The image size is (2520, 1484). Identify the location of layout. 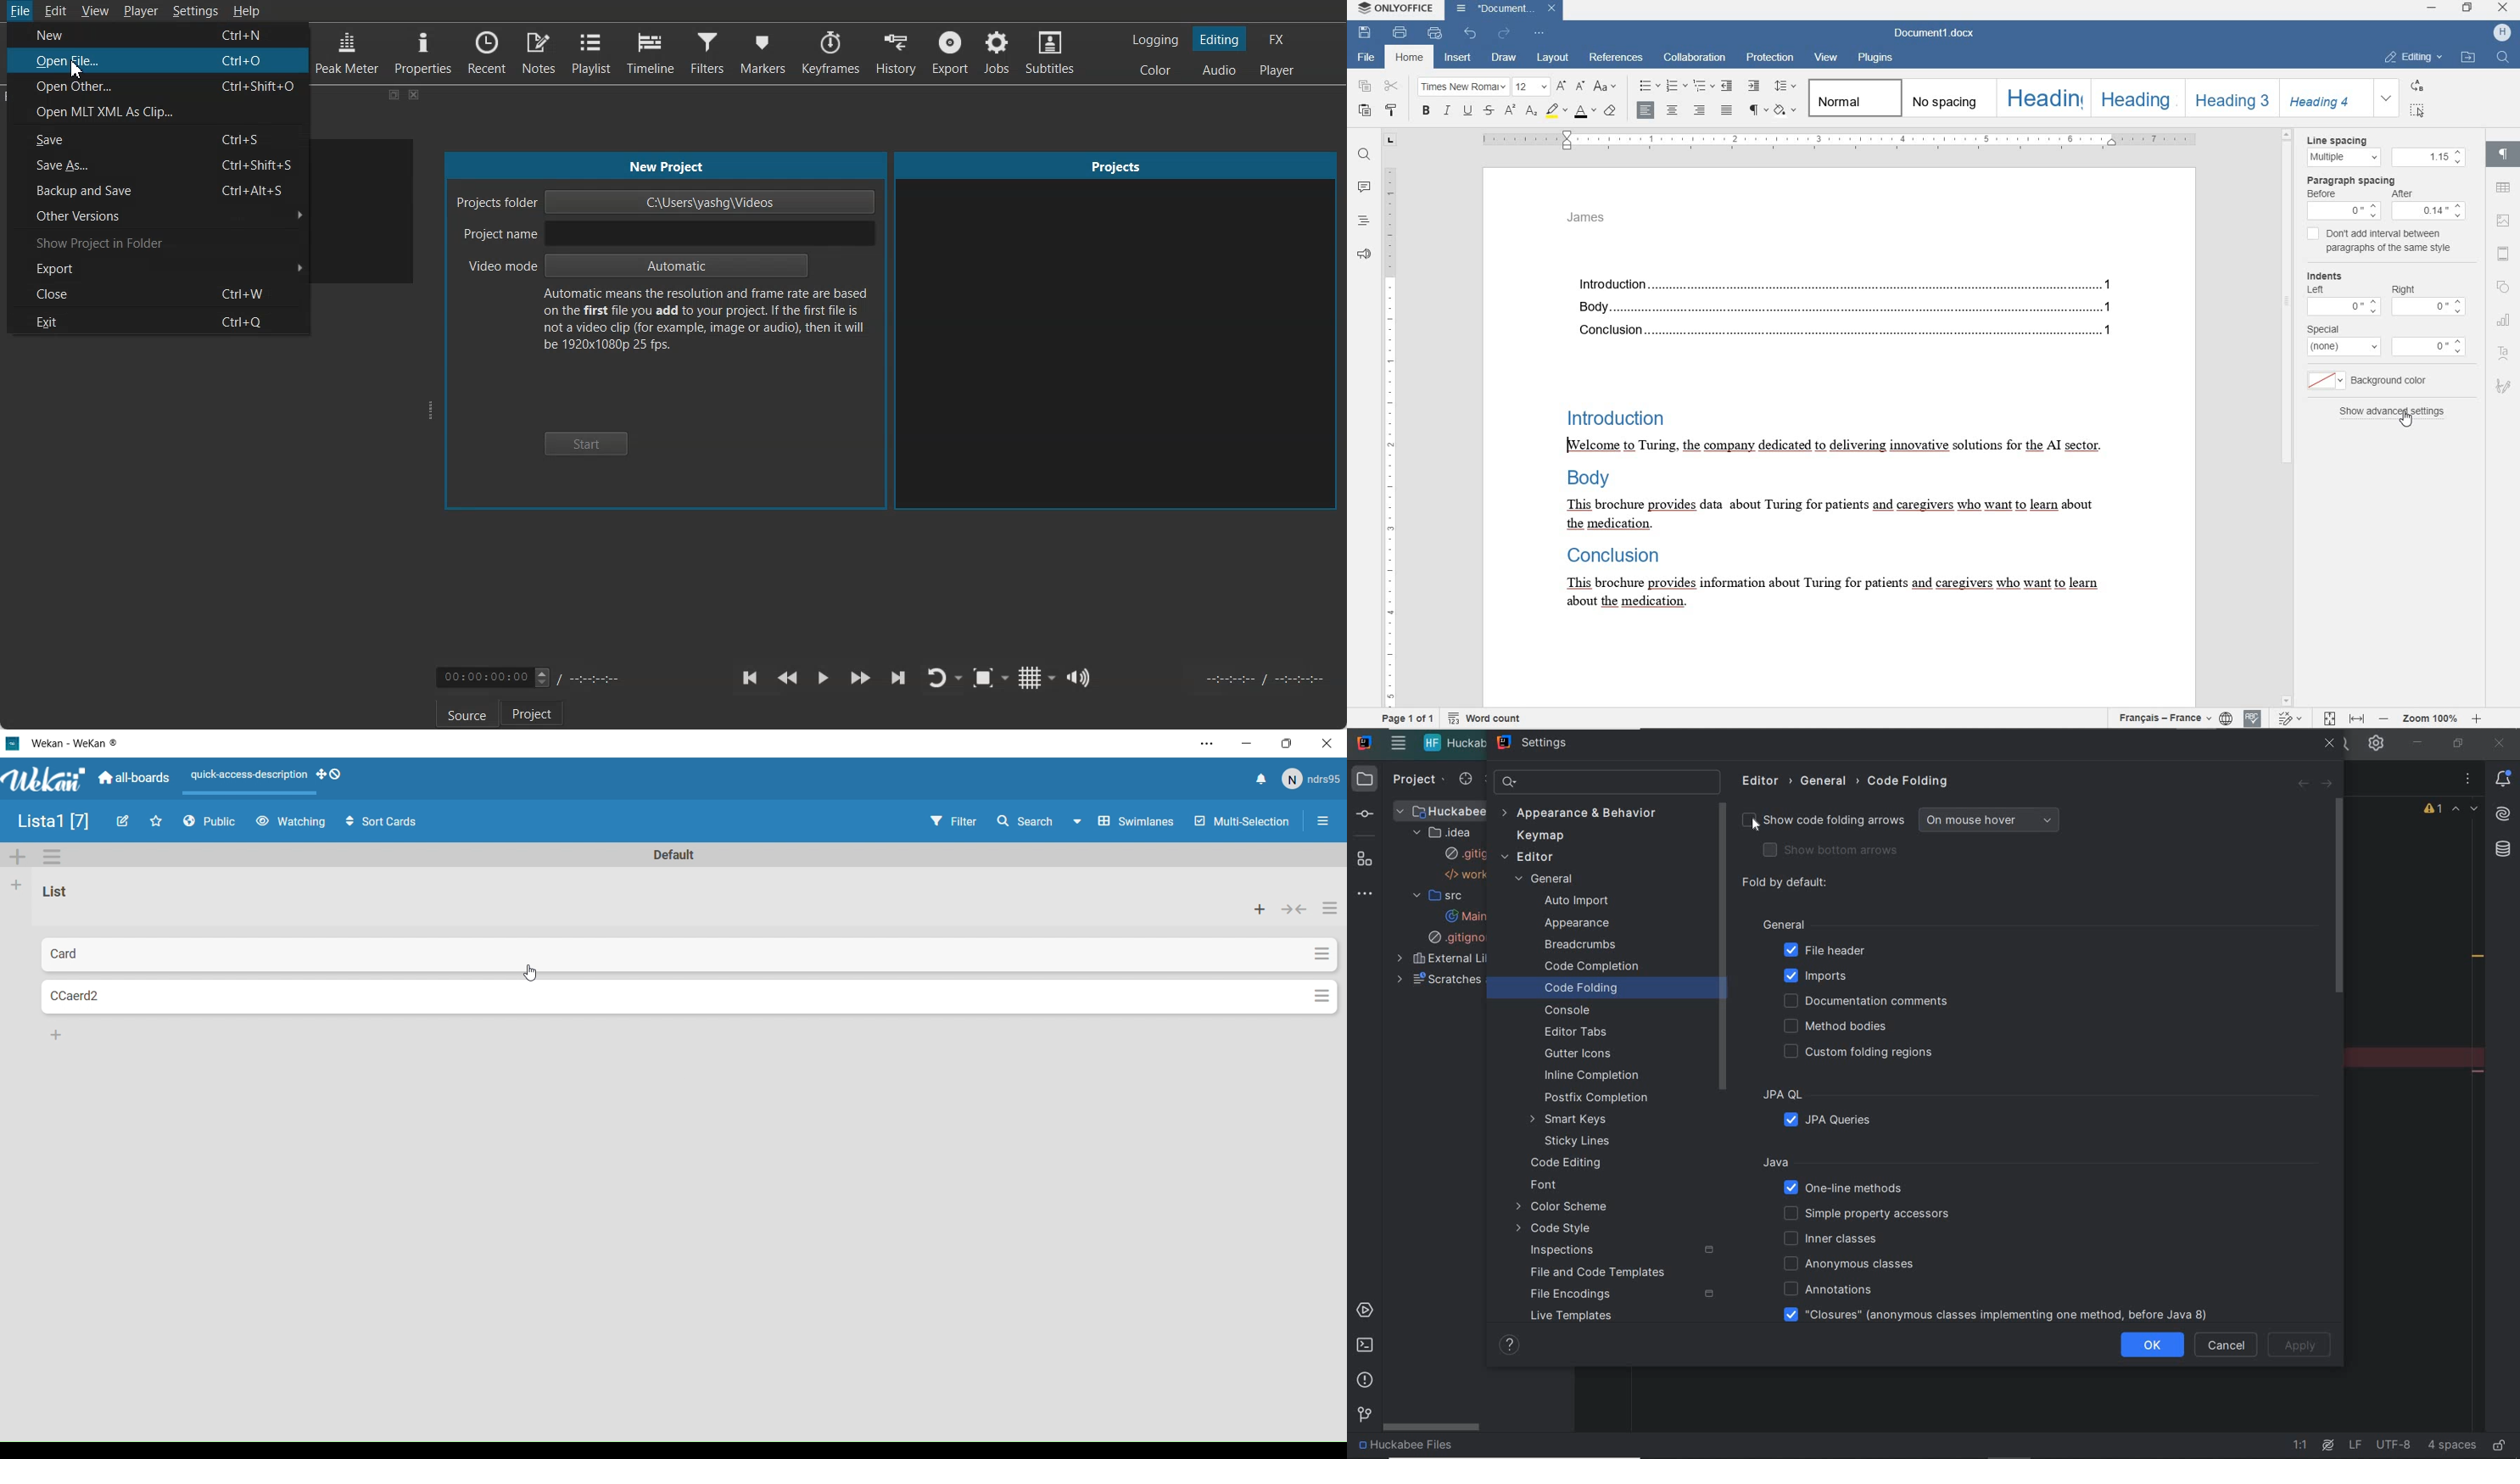
(1551, 59).